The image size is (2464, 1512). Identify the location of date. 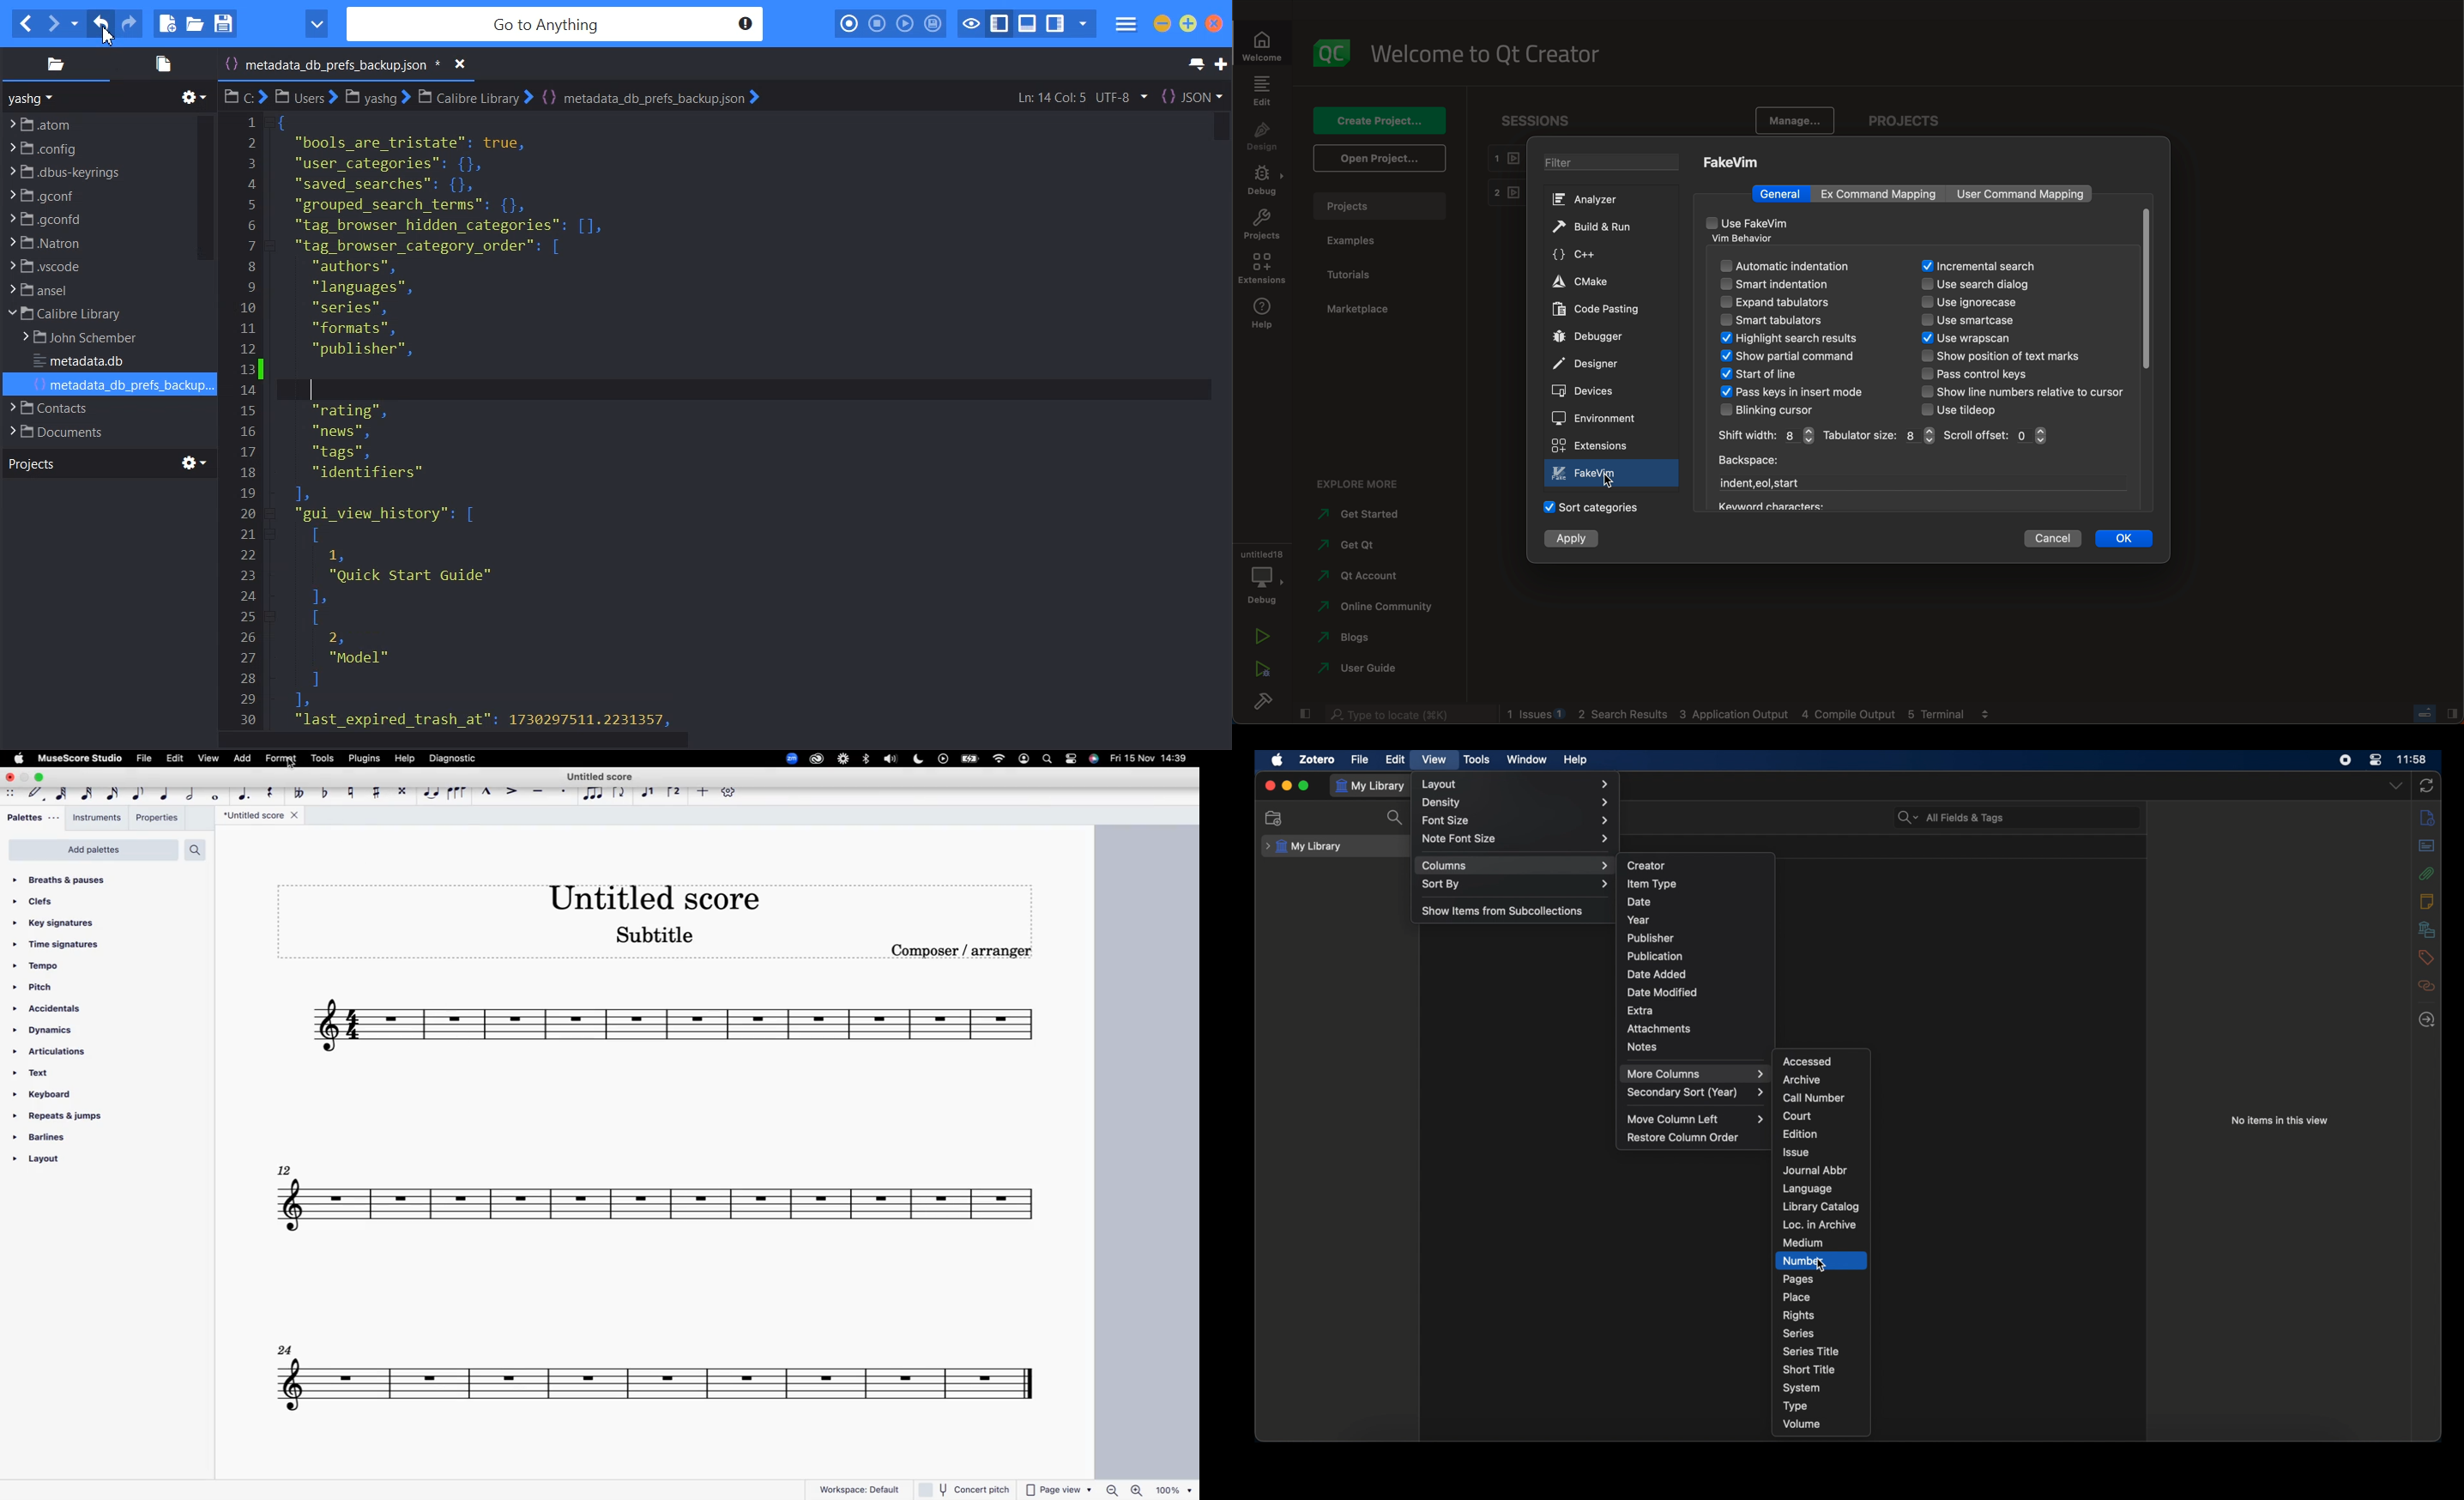
(1151, 761).